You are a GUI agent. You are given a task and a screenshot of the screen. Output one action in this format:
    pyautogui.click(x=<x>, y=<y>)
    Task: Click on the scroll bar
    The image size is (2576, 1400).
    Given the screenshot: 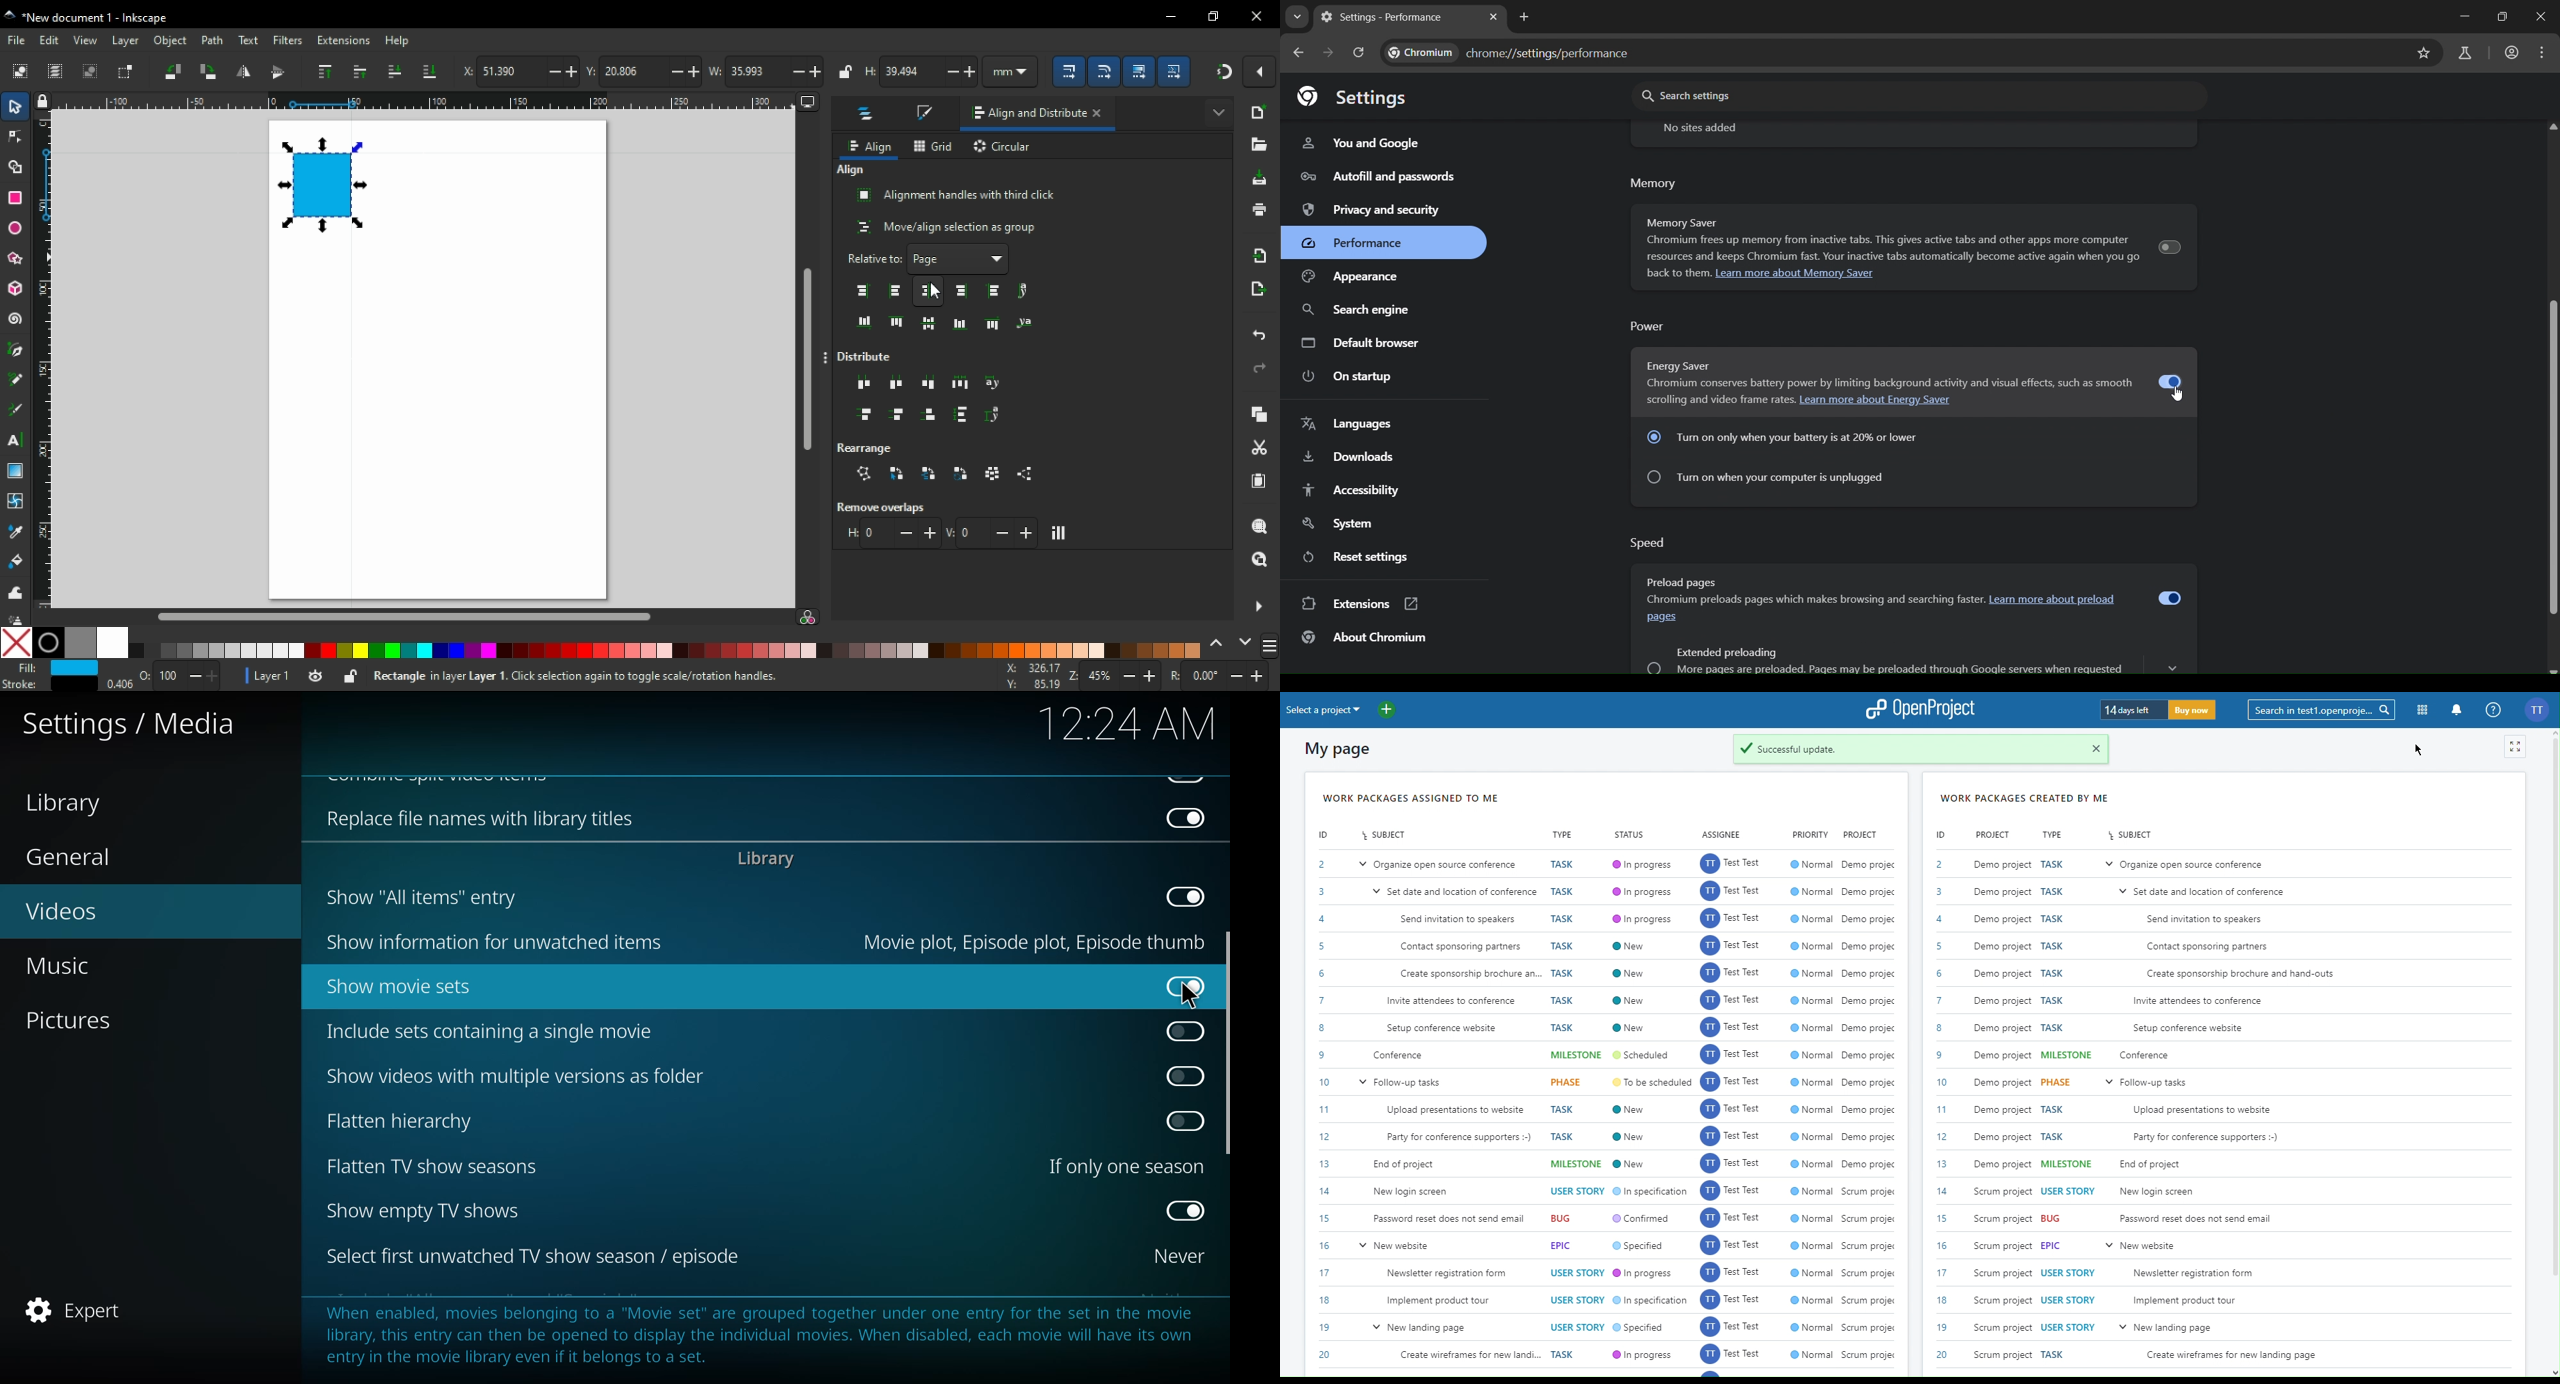 What is the action you would take?
    pyautogui.click(x=807, y=350)
    